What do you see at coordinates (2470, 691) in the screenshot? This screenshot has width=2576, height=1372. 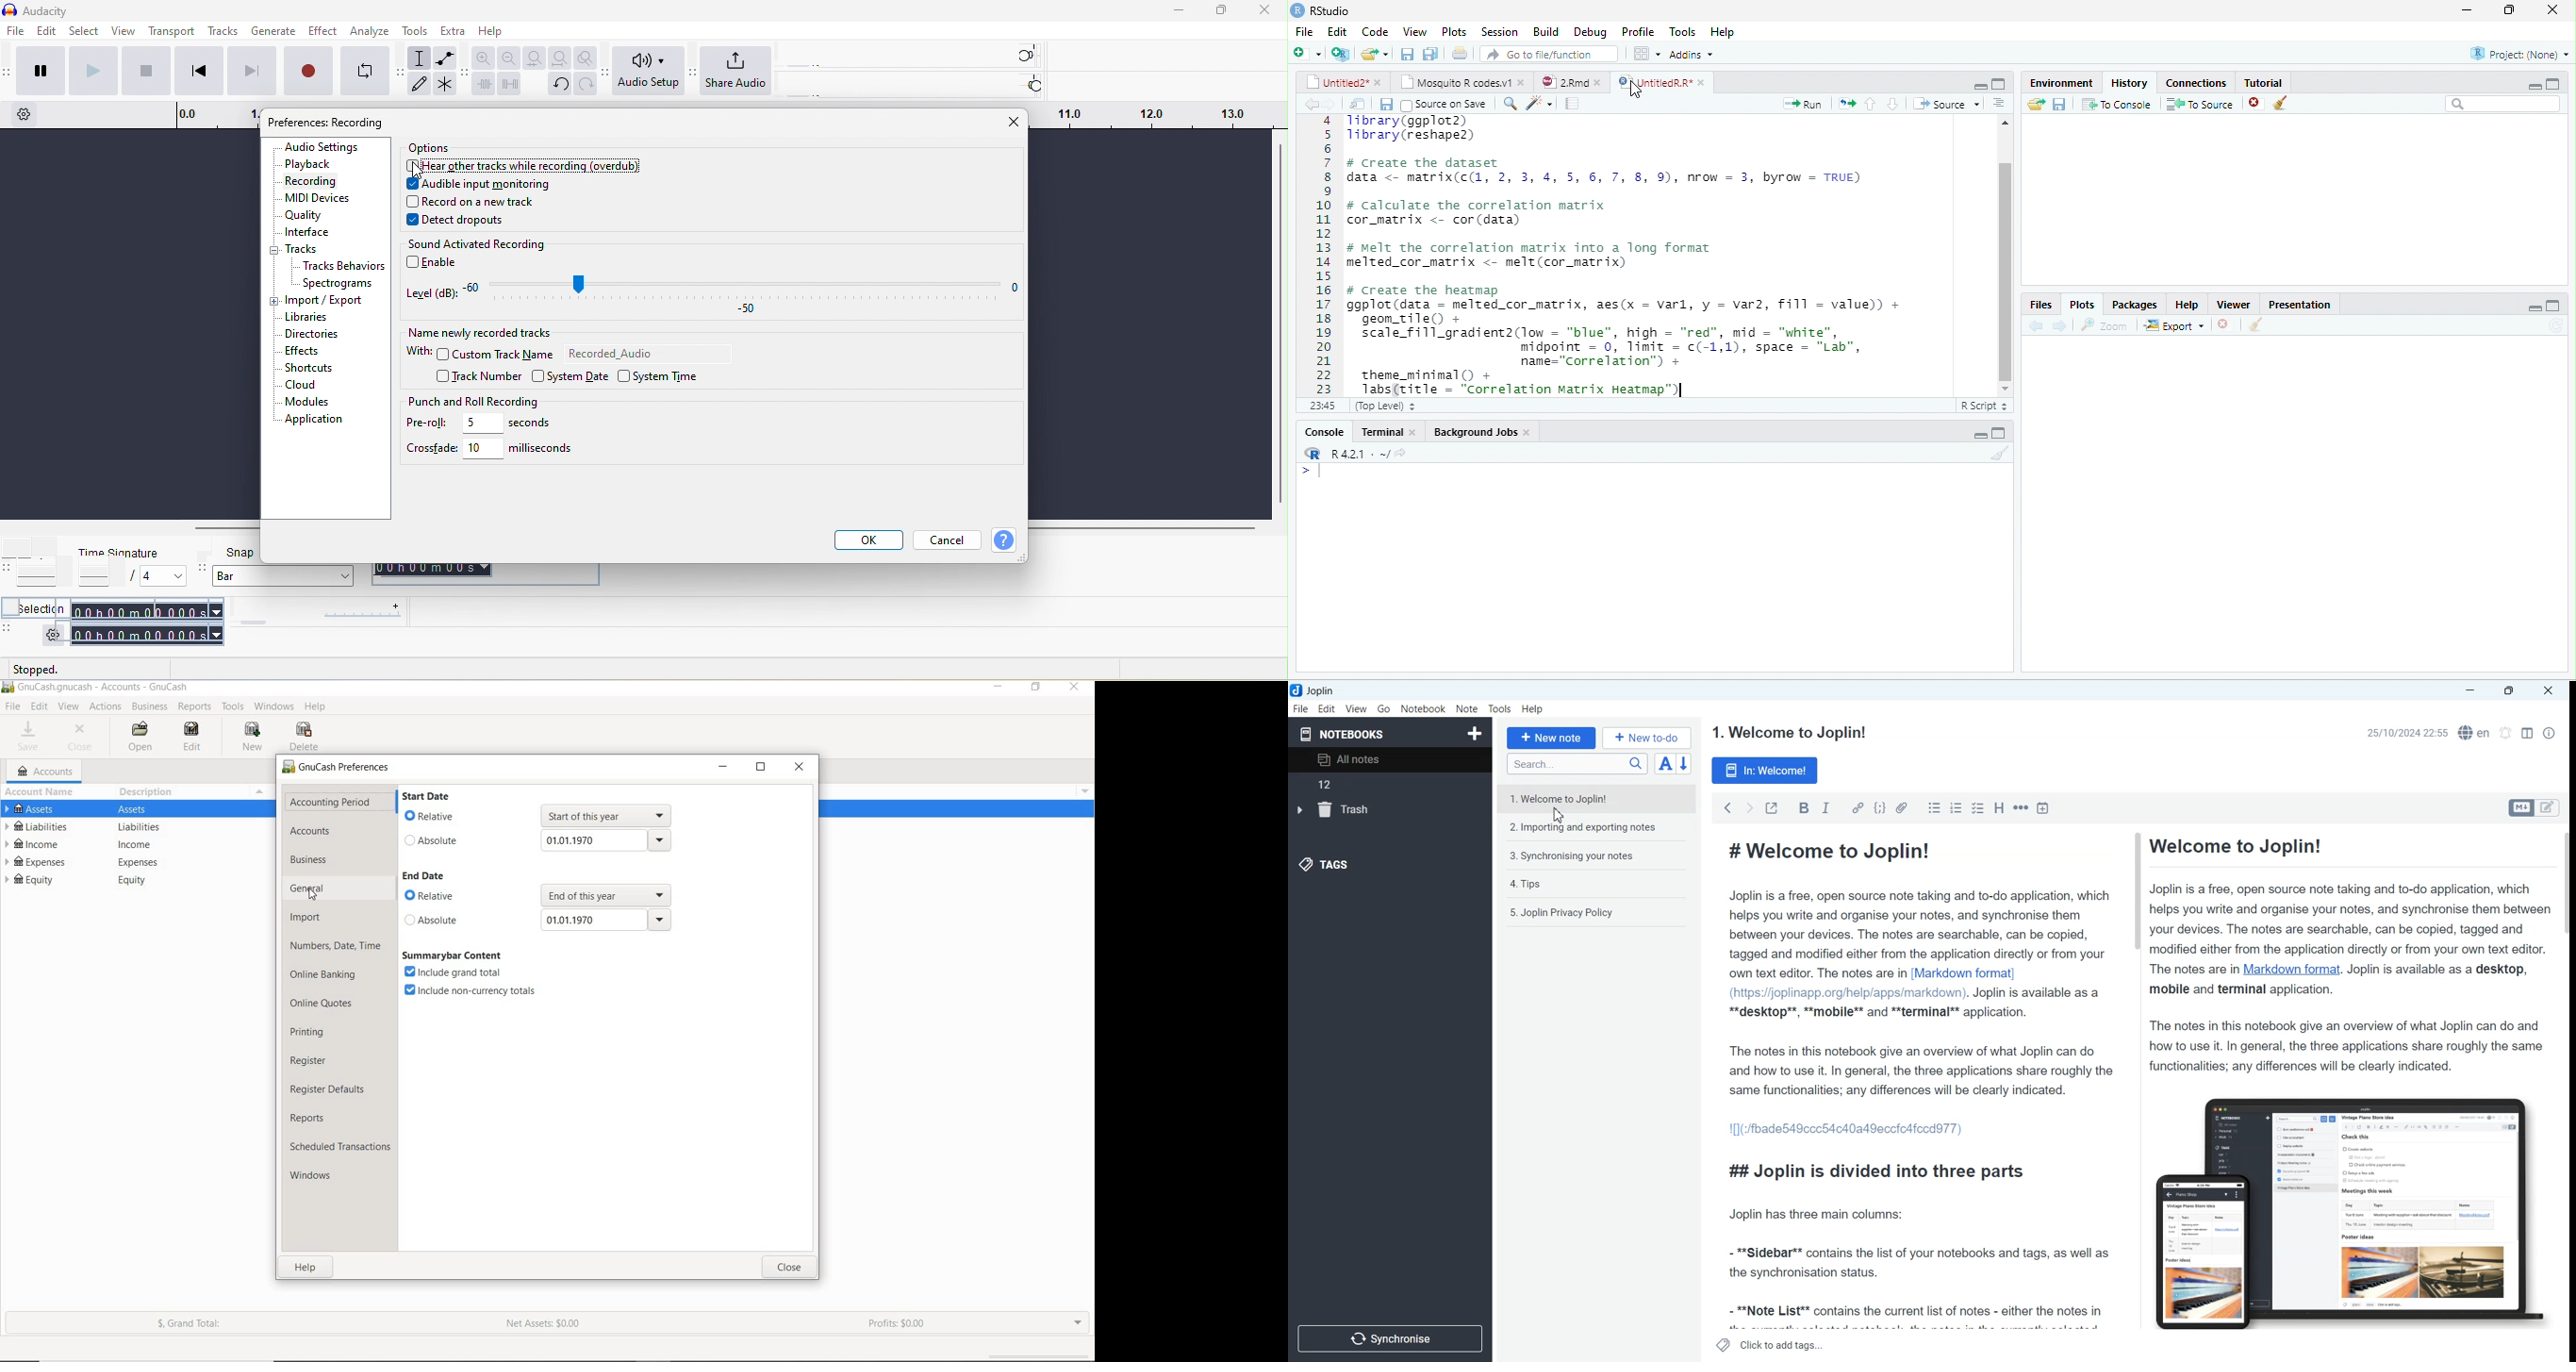 I see `Minimize` at bounding box center [2470, 691].